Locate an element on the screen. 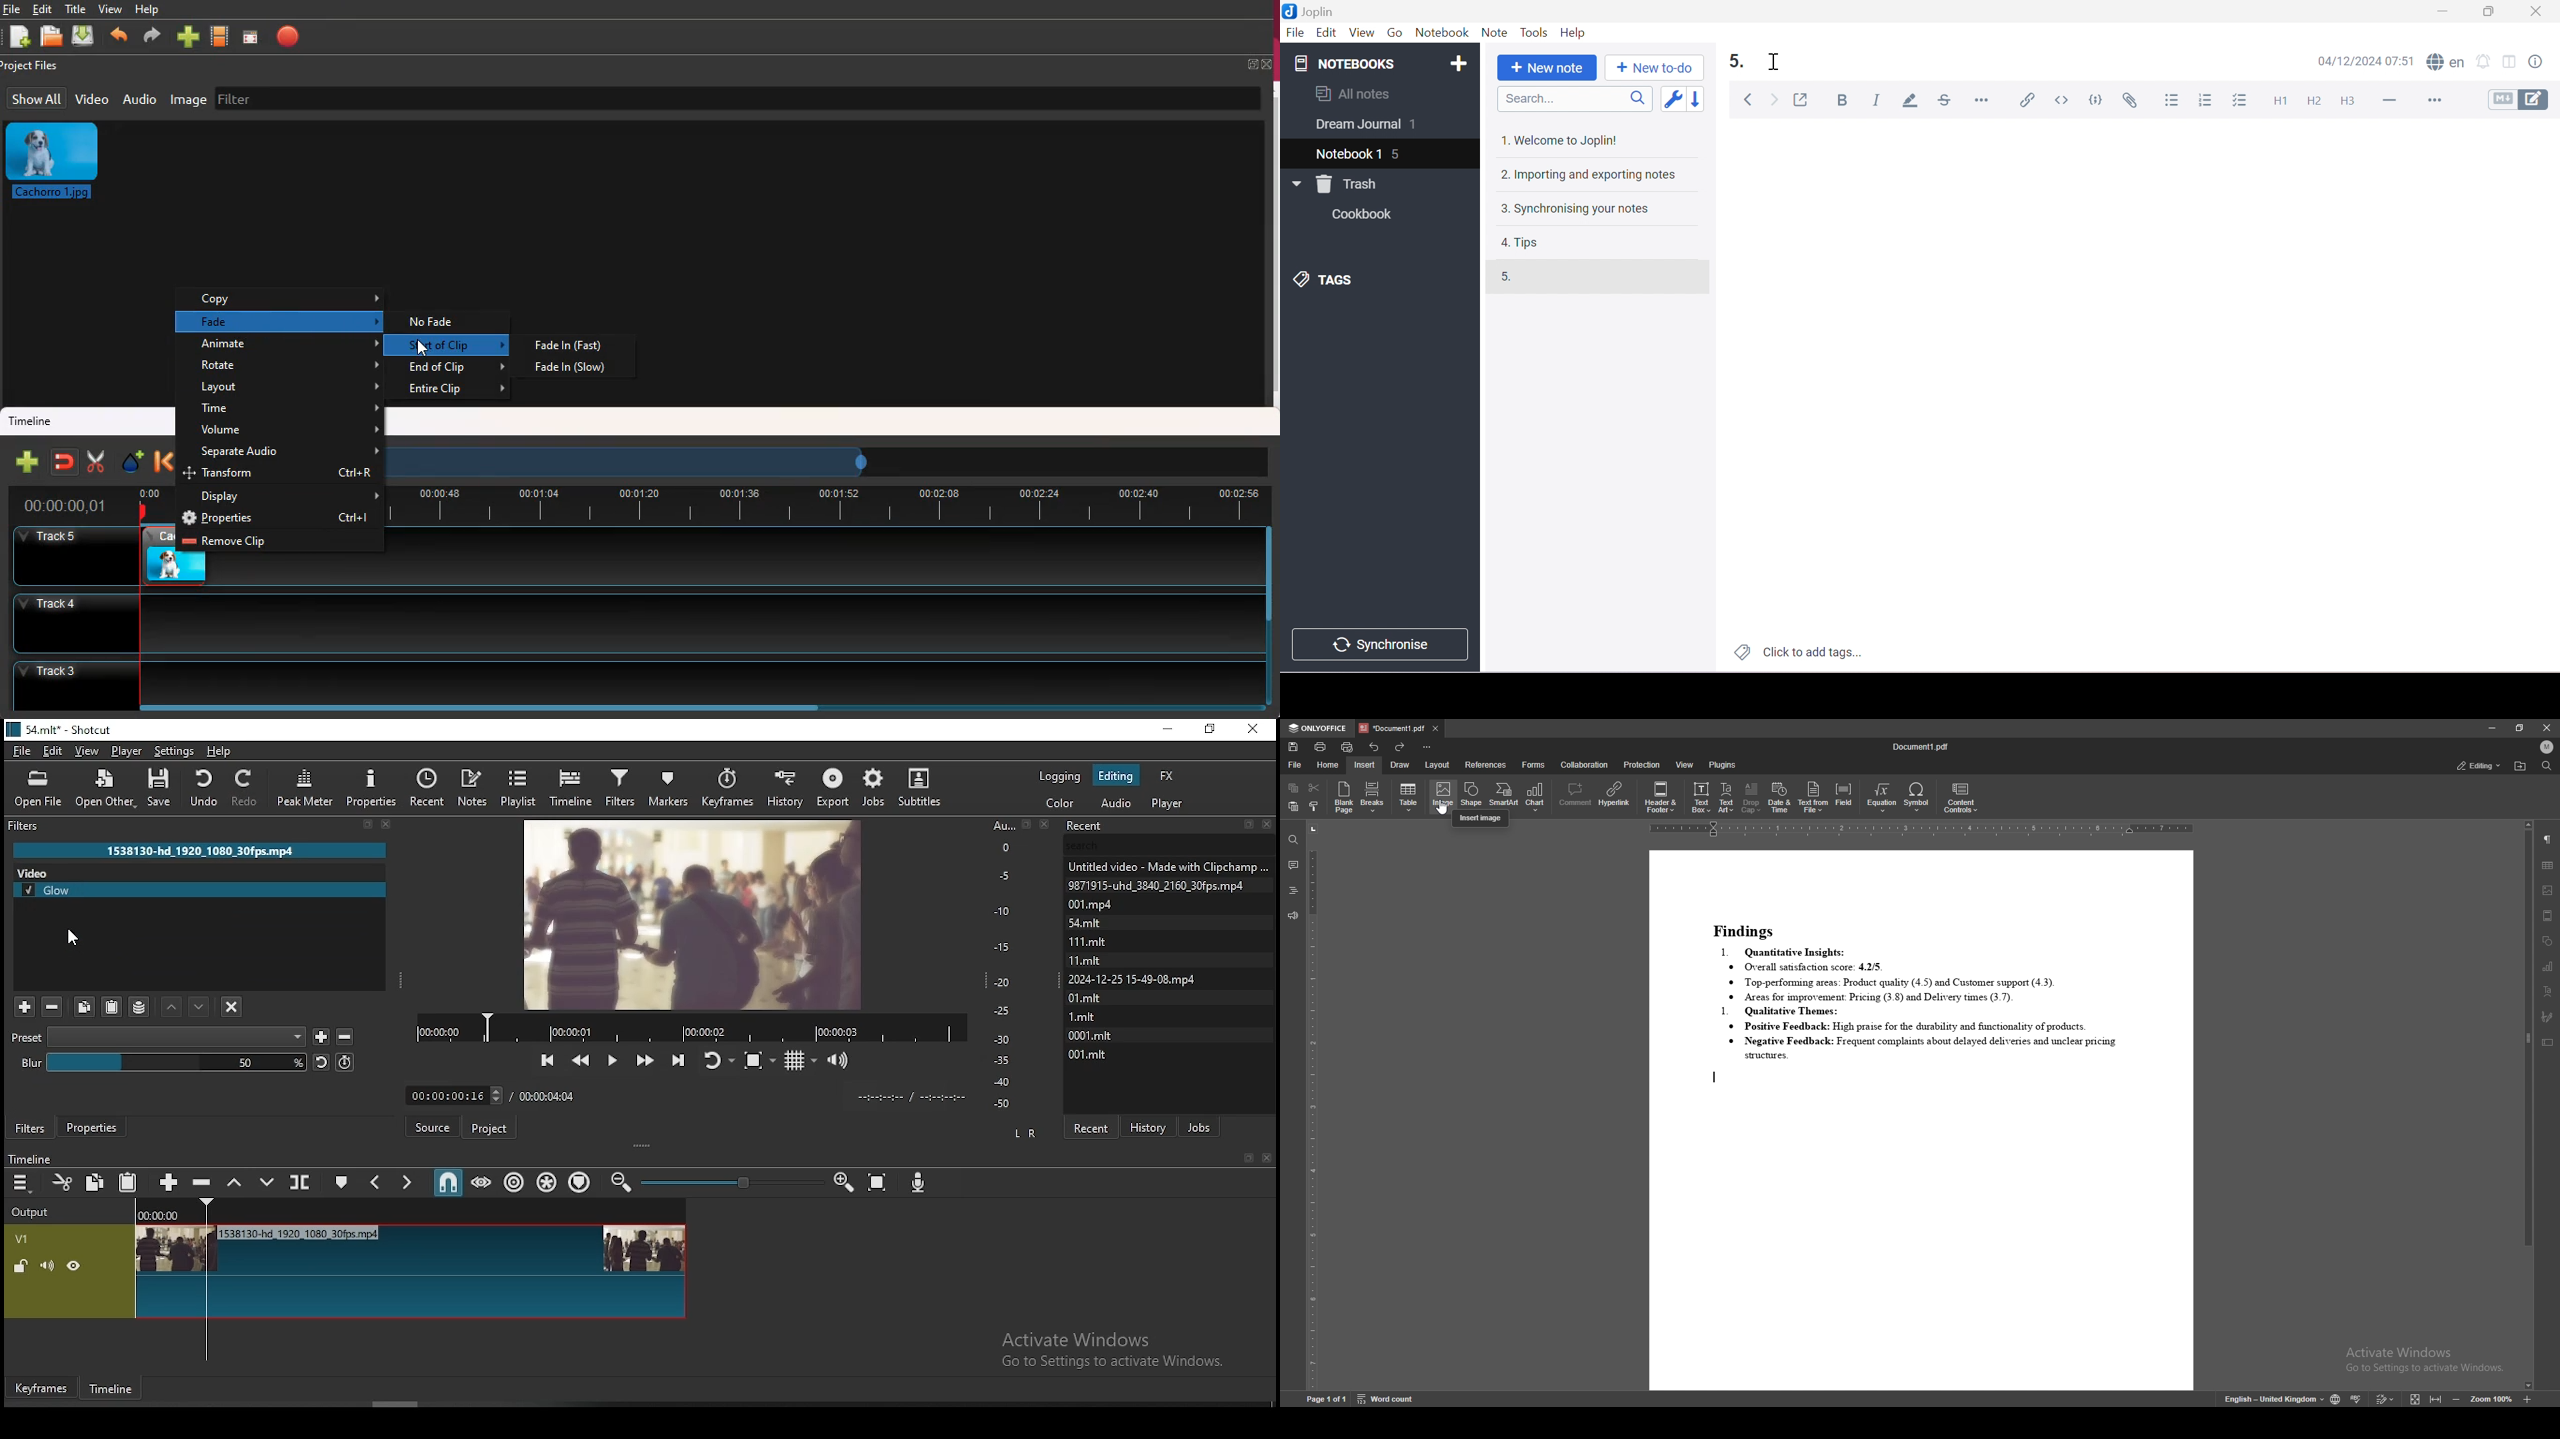 This screenshot has height=1456, width=2576. zoom timeline to fit is located at coordinates (879, 1183).